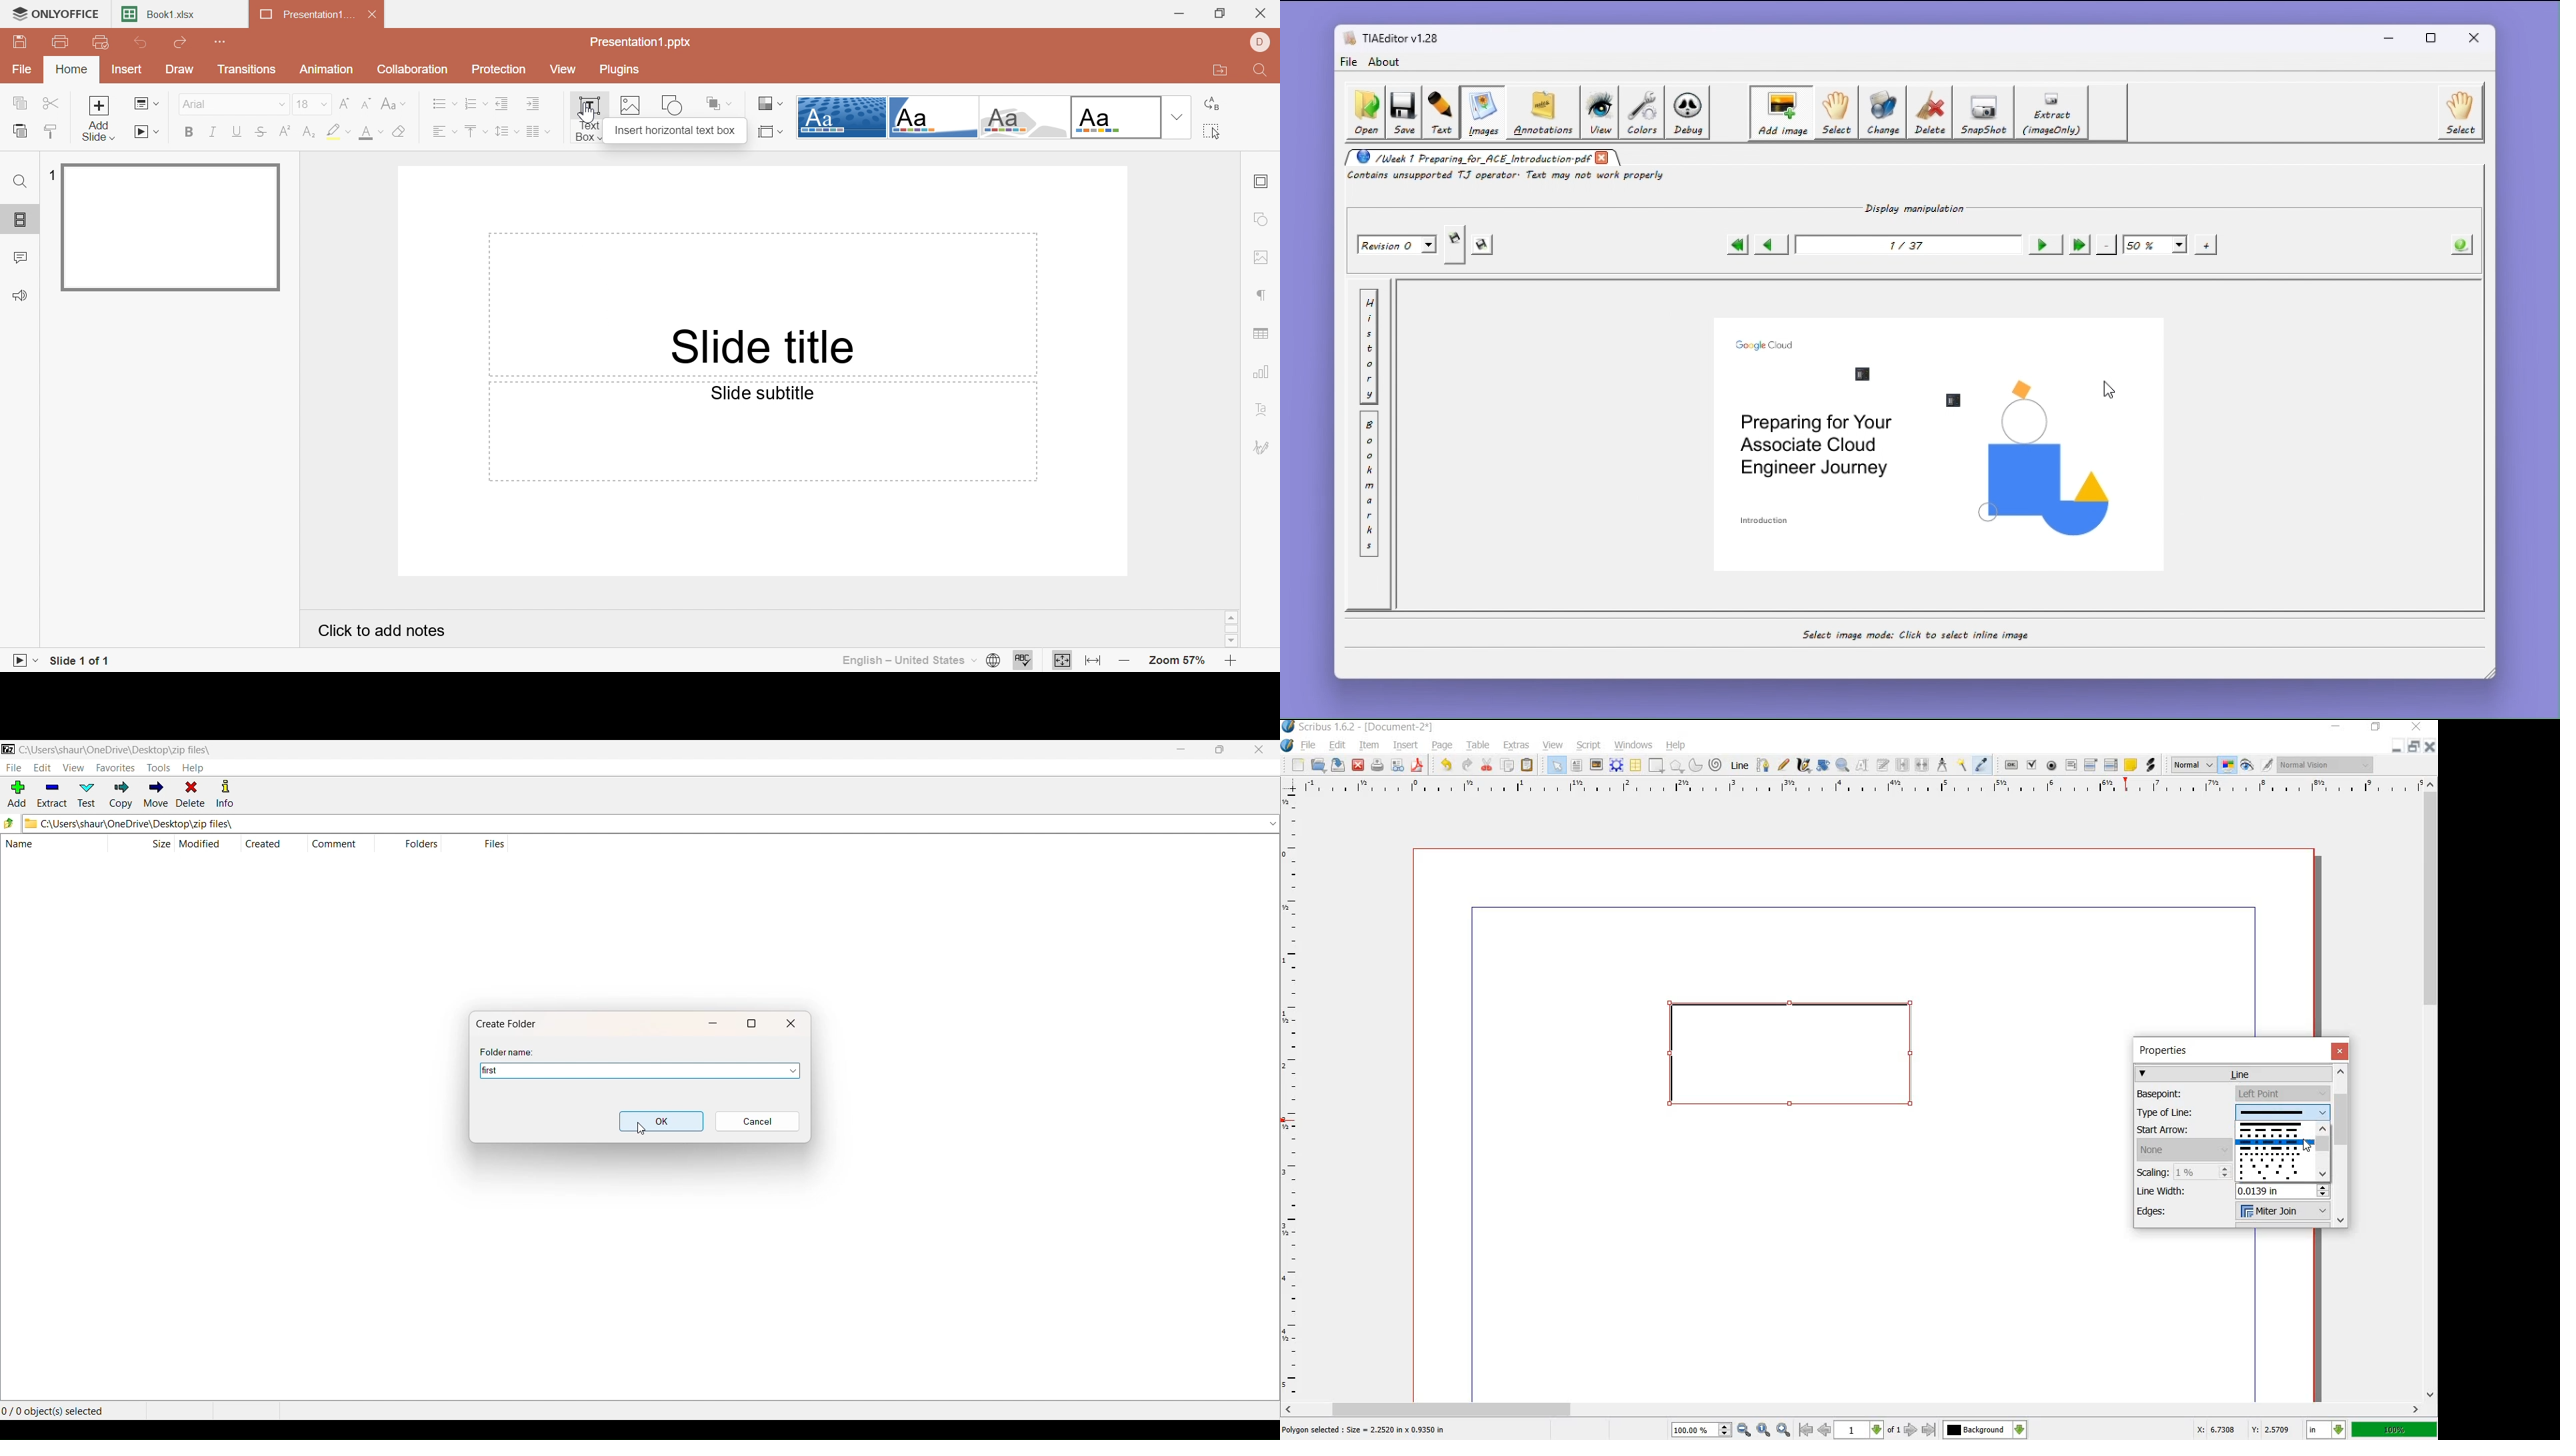  Describe the element at coordinates (143, 44) in the screenshot. I see `Undo` at that location.